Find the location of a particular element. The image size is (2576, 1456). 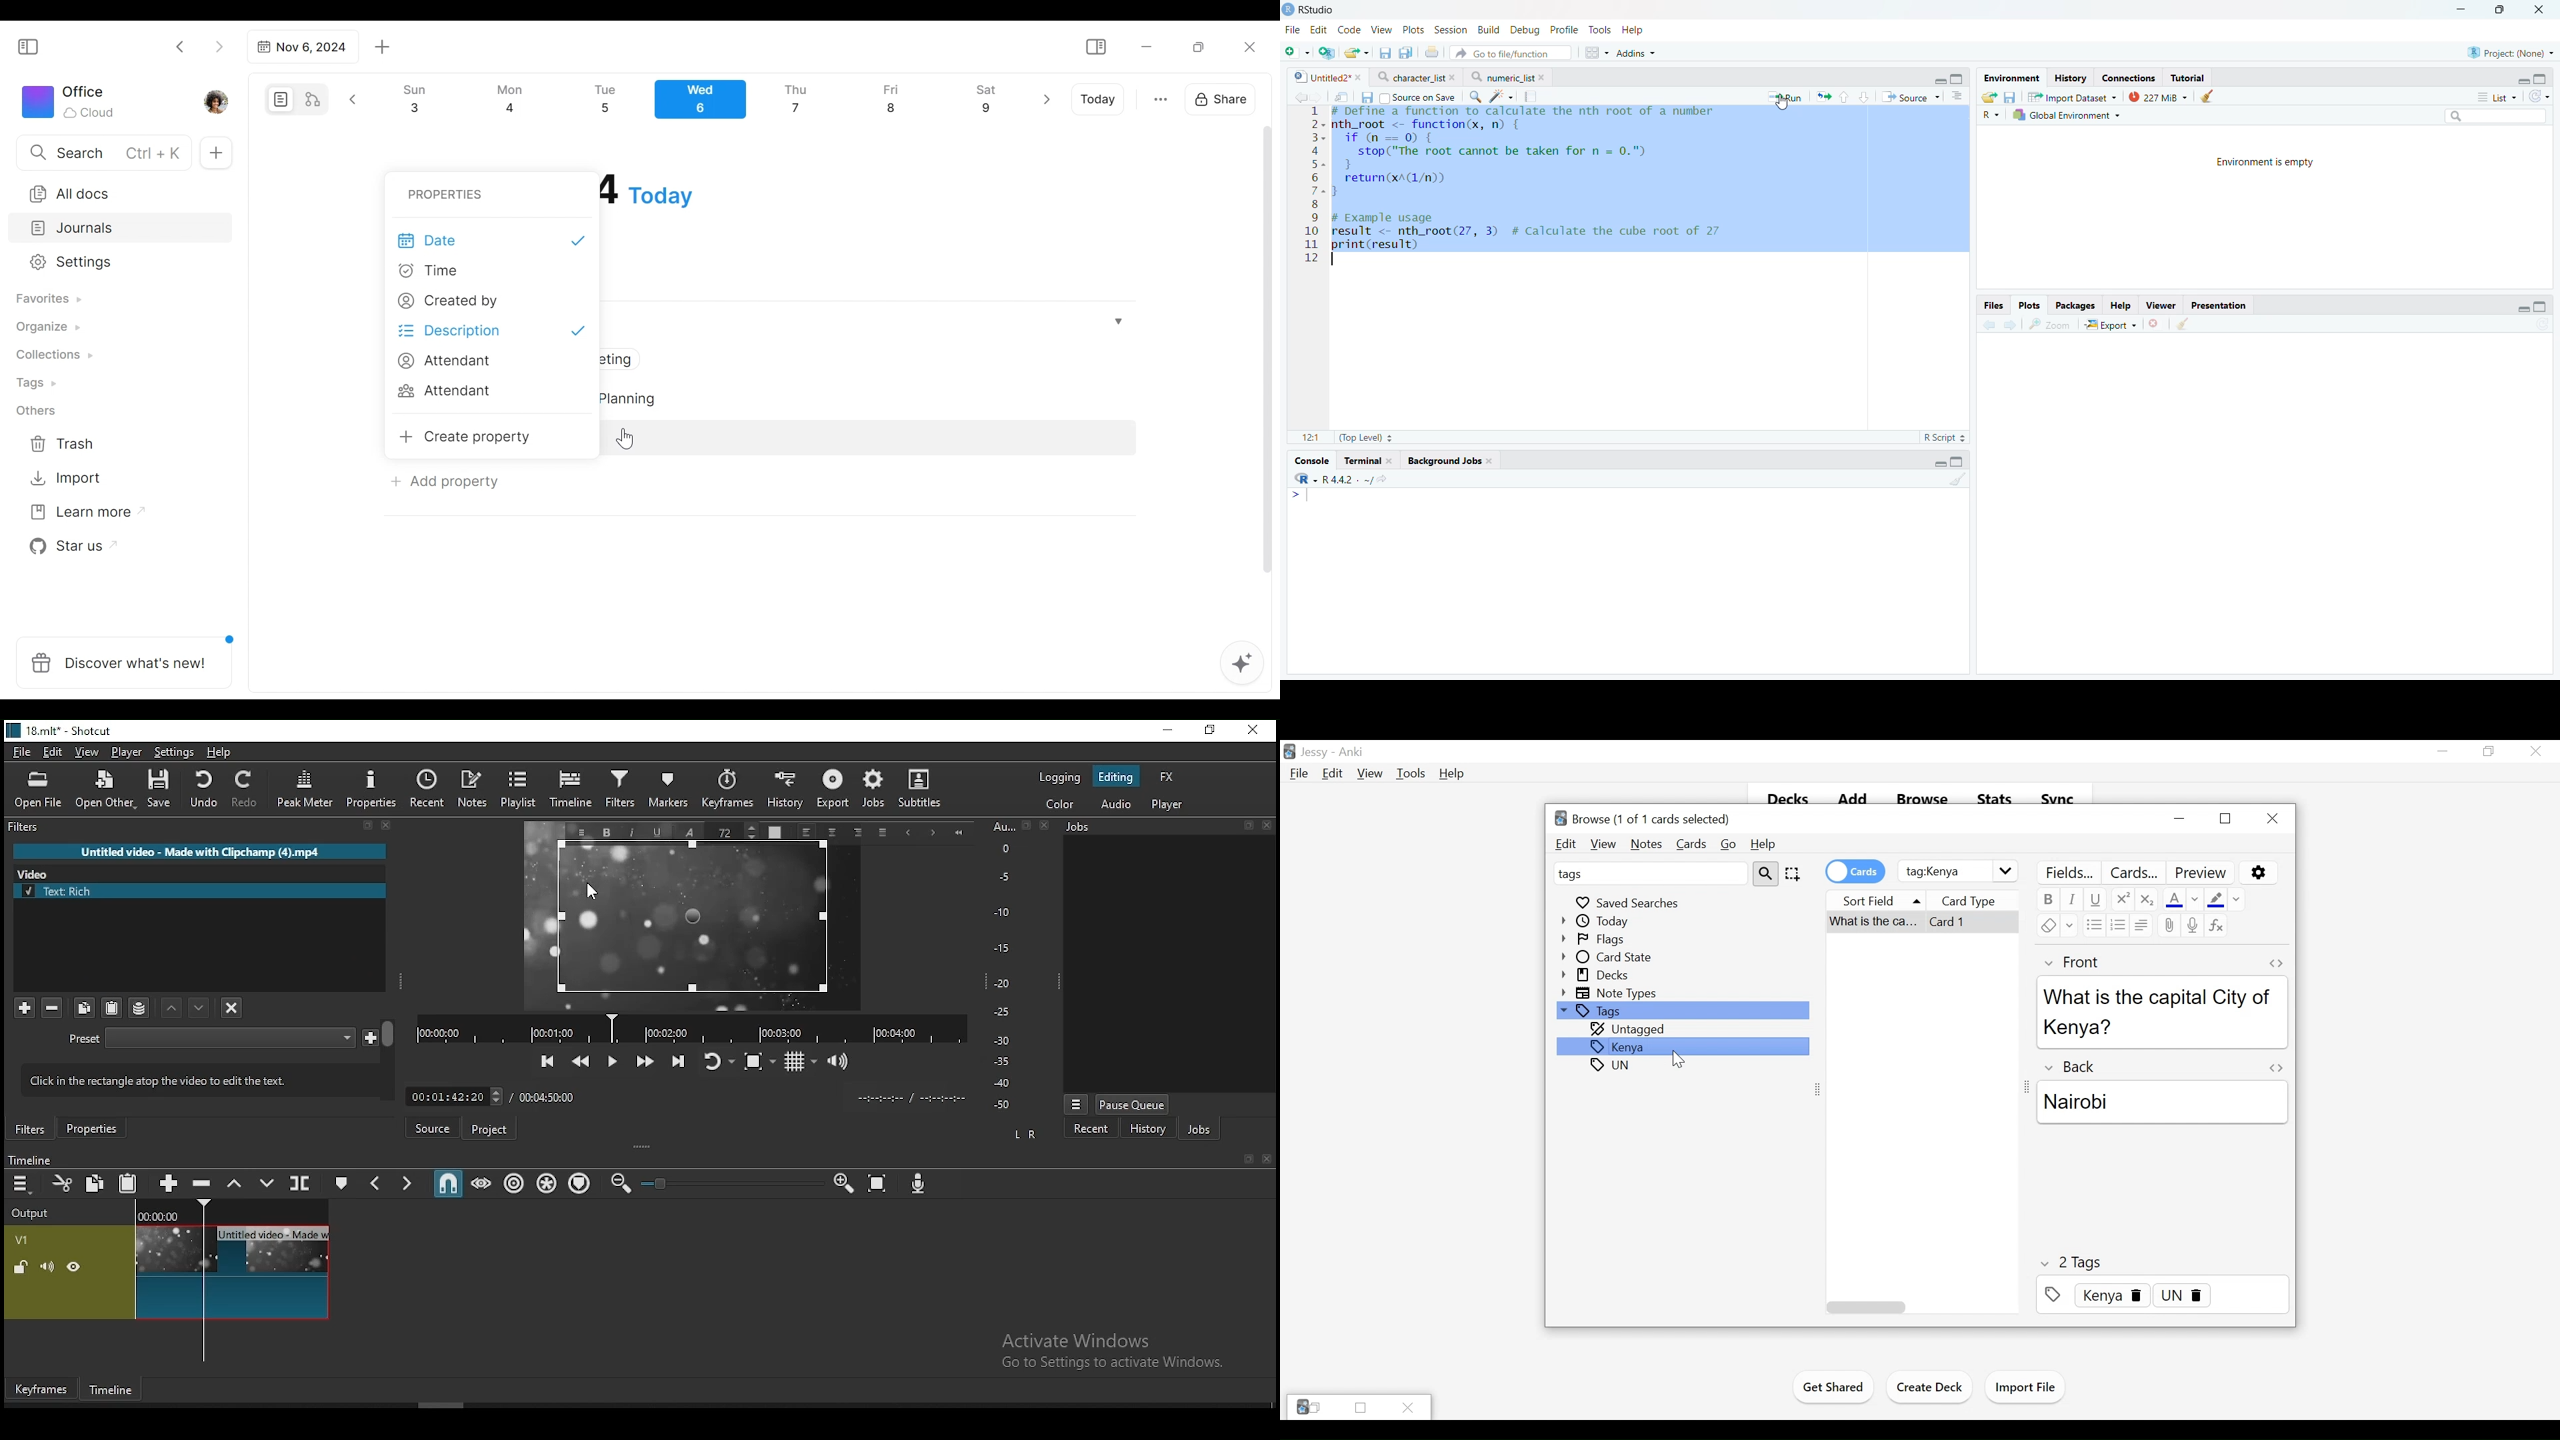

help is located at coordinates (219, 753).